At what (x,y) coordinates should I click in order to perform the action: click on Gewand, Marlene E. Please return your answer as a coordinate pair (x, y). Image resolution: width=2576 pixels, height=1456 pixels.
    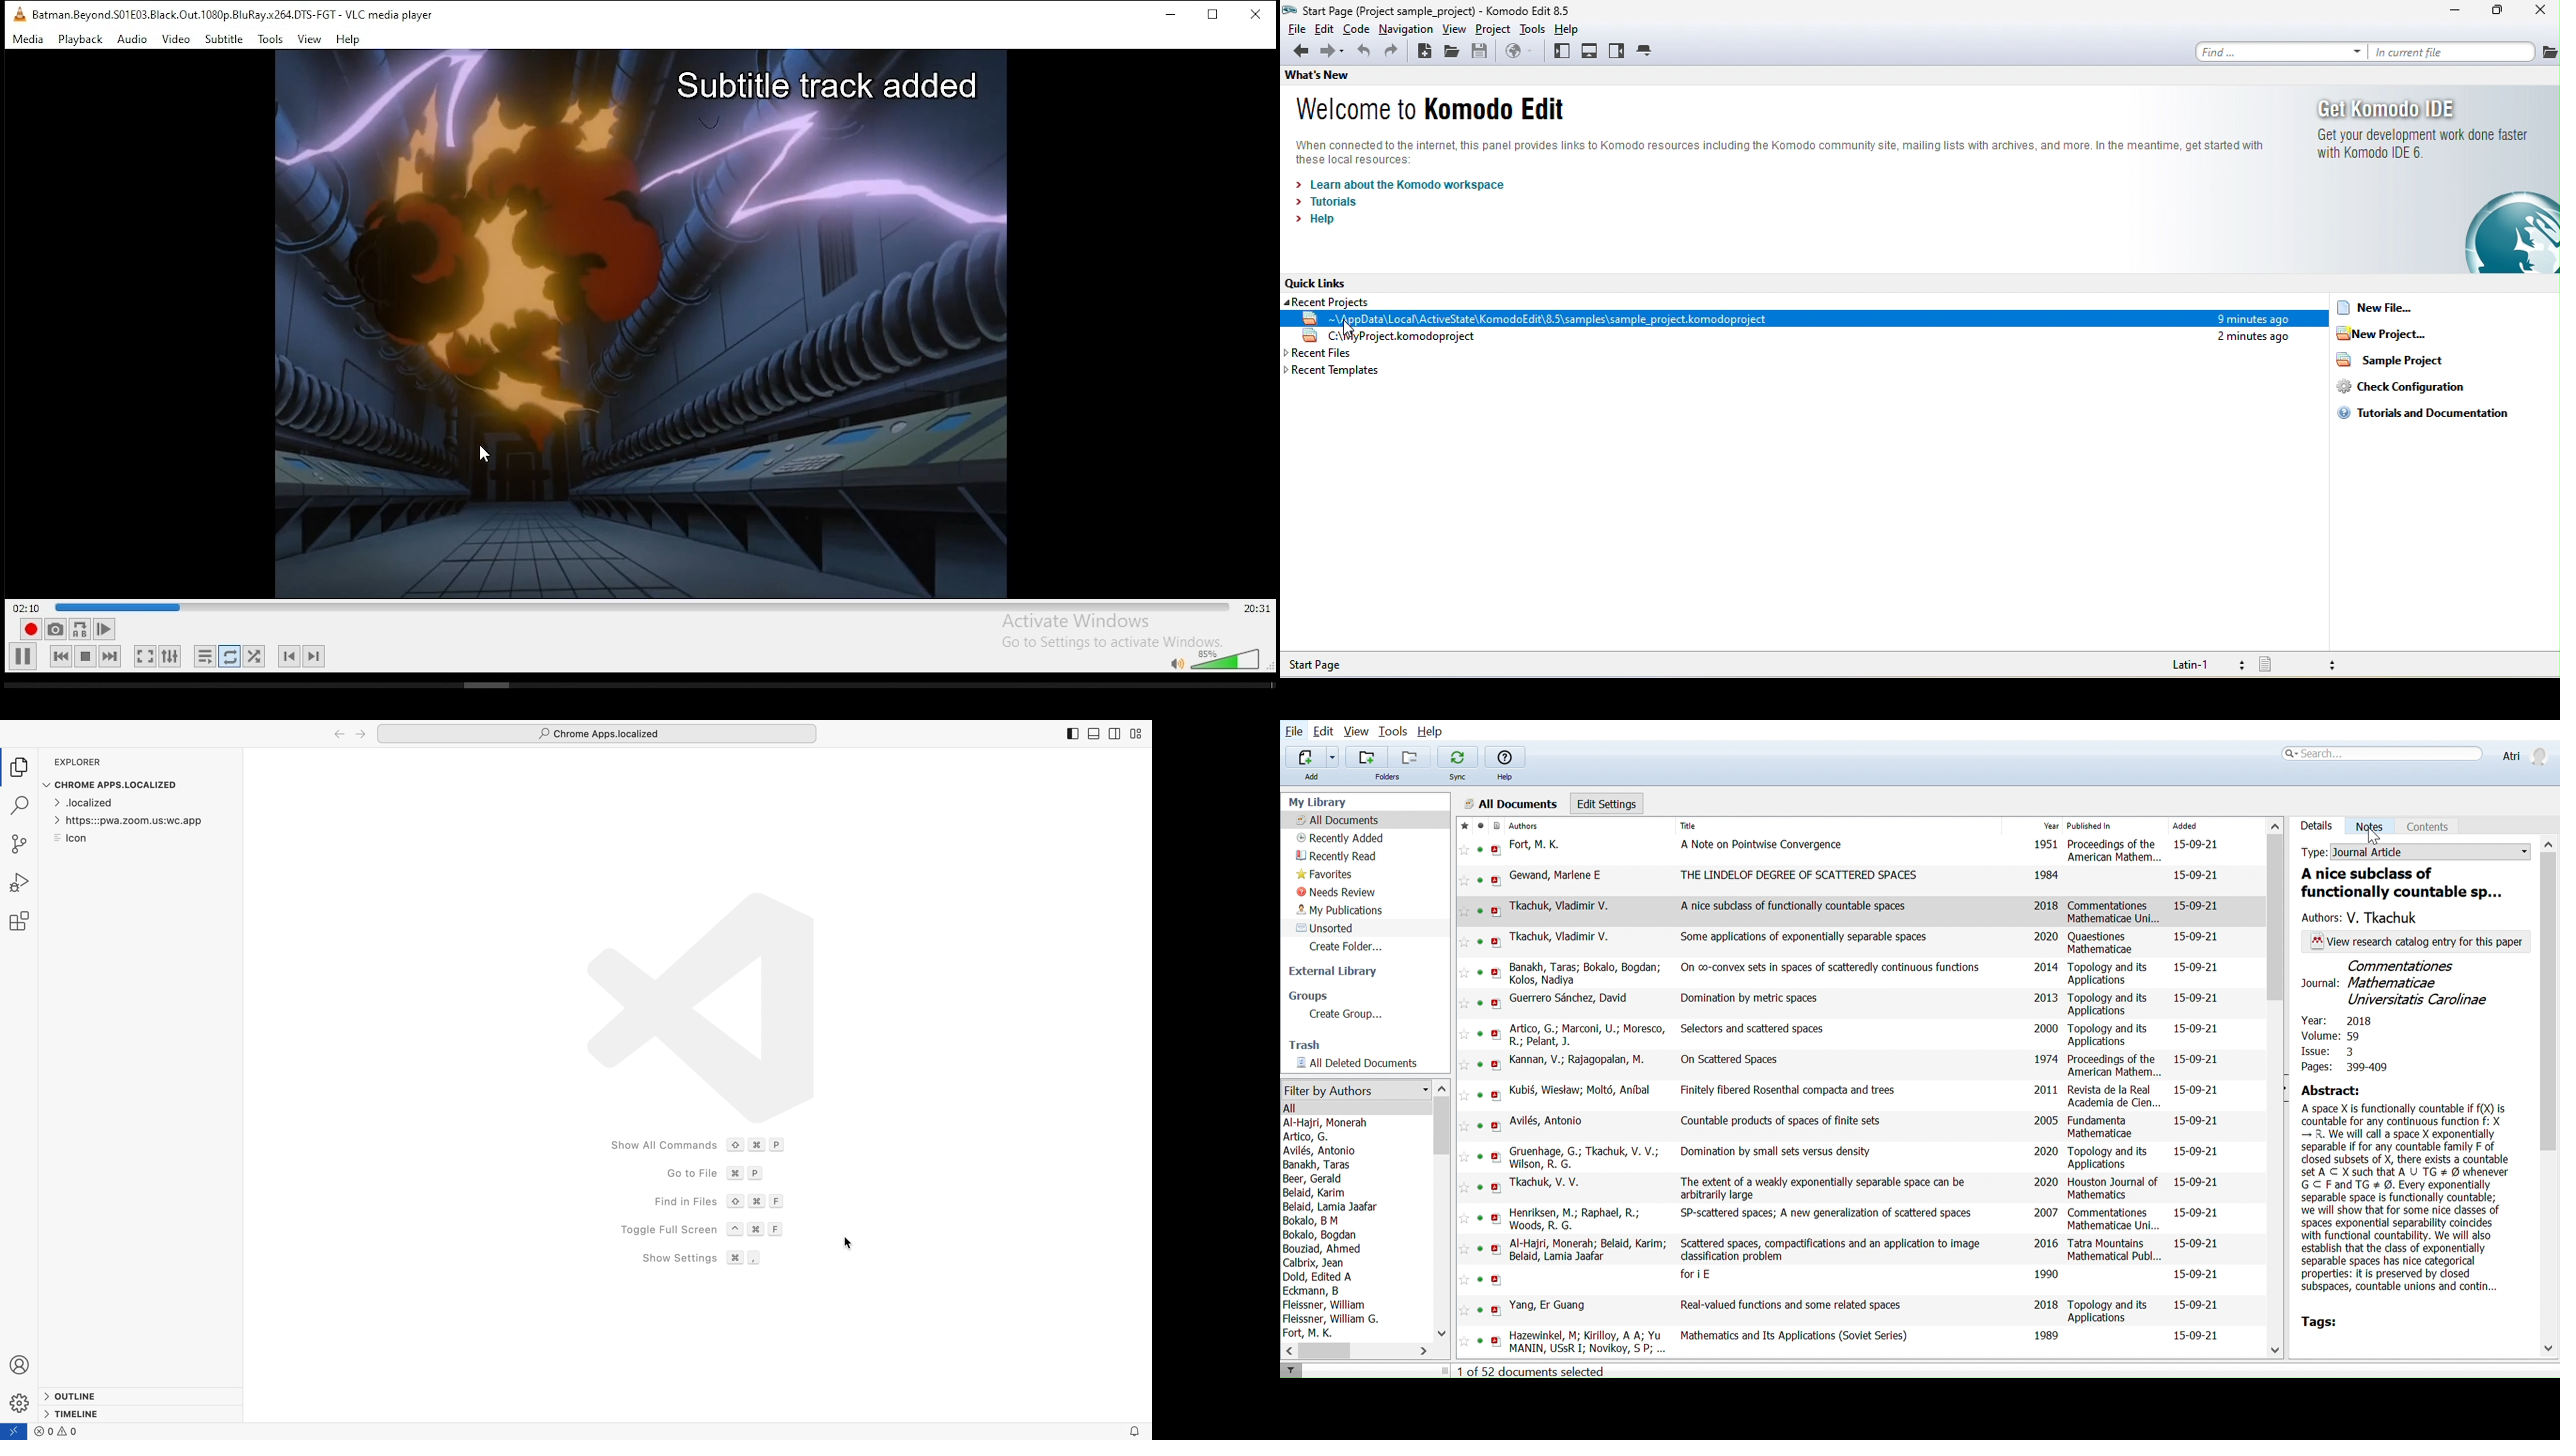
    Looking at the image, I should click on (1556, 876).